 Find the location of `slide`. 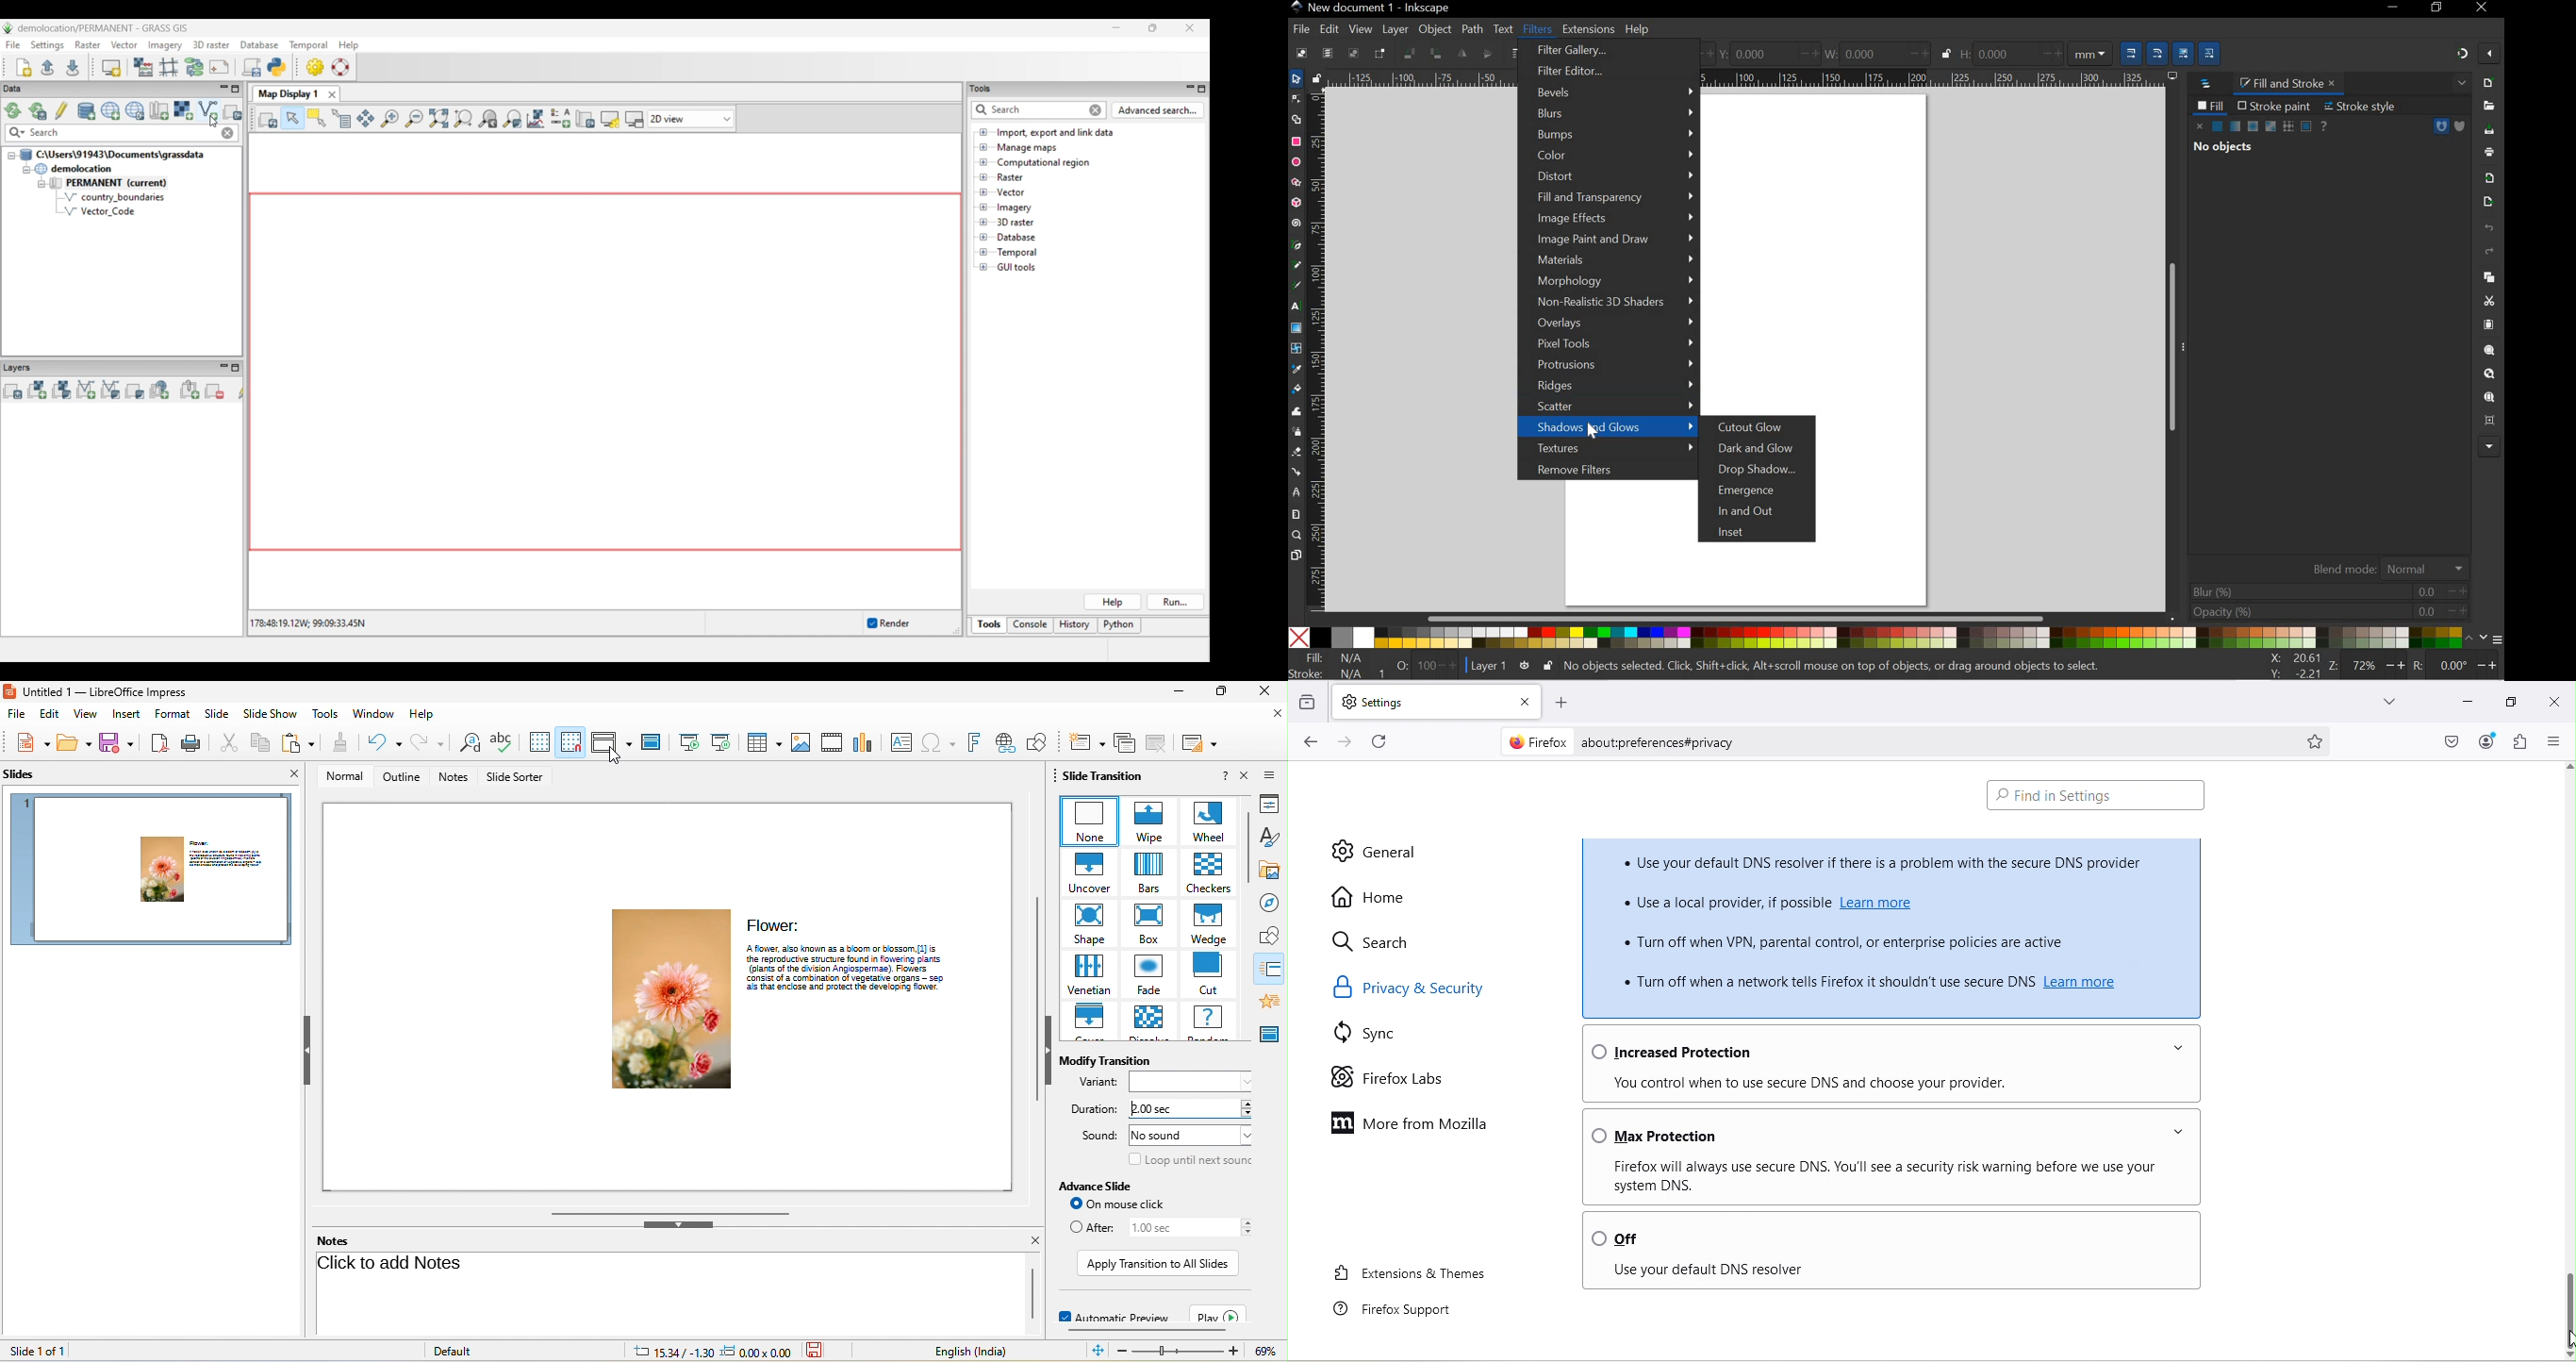

slide is located at coordinates (217, 715).